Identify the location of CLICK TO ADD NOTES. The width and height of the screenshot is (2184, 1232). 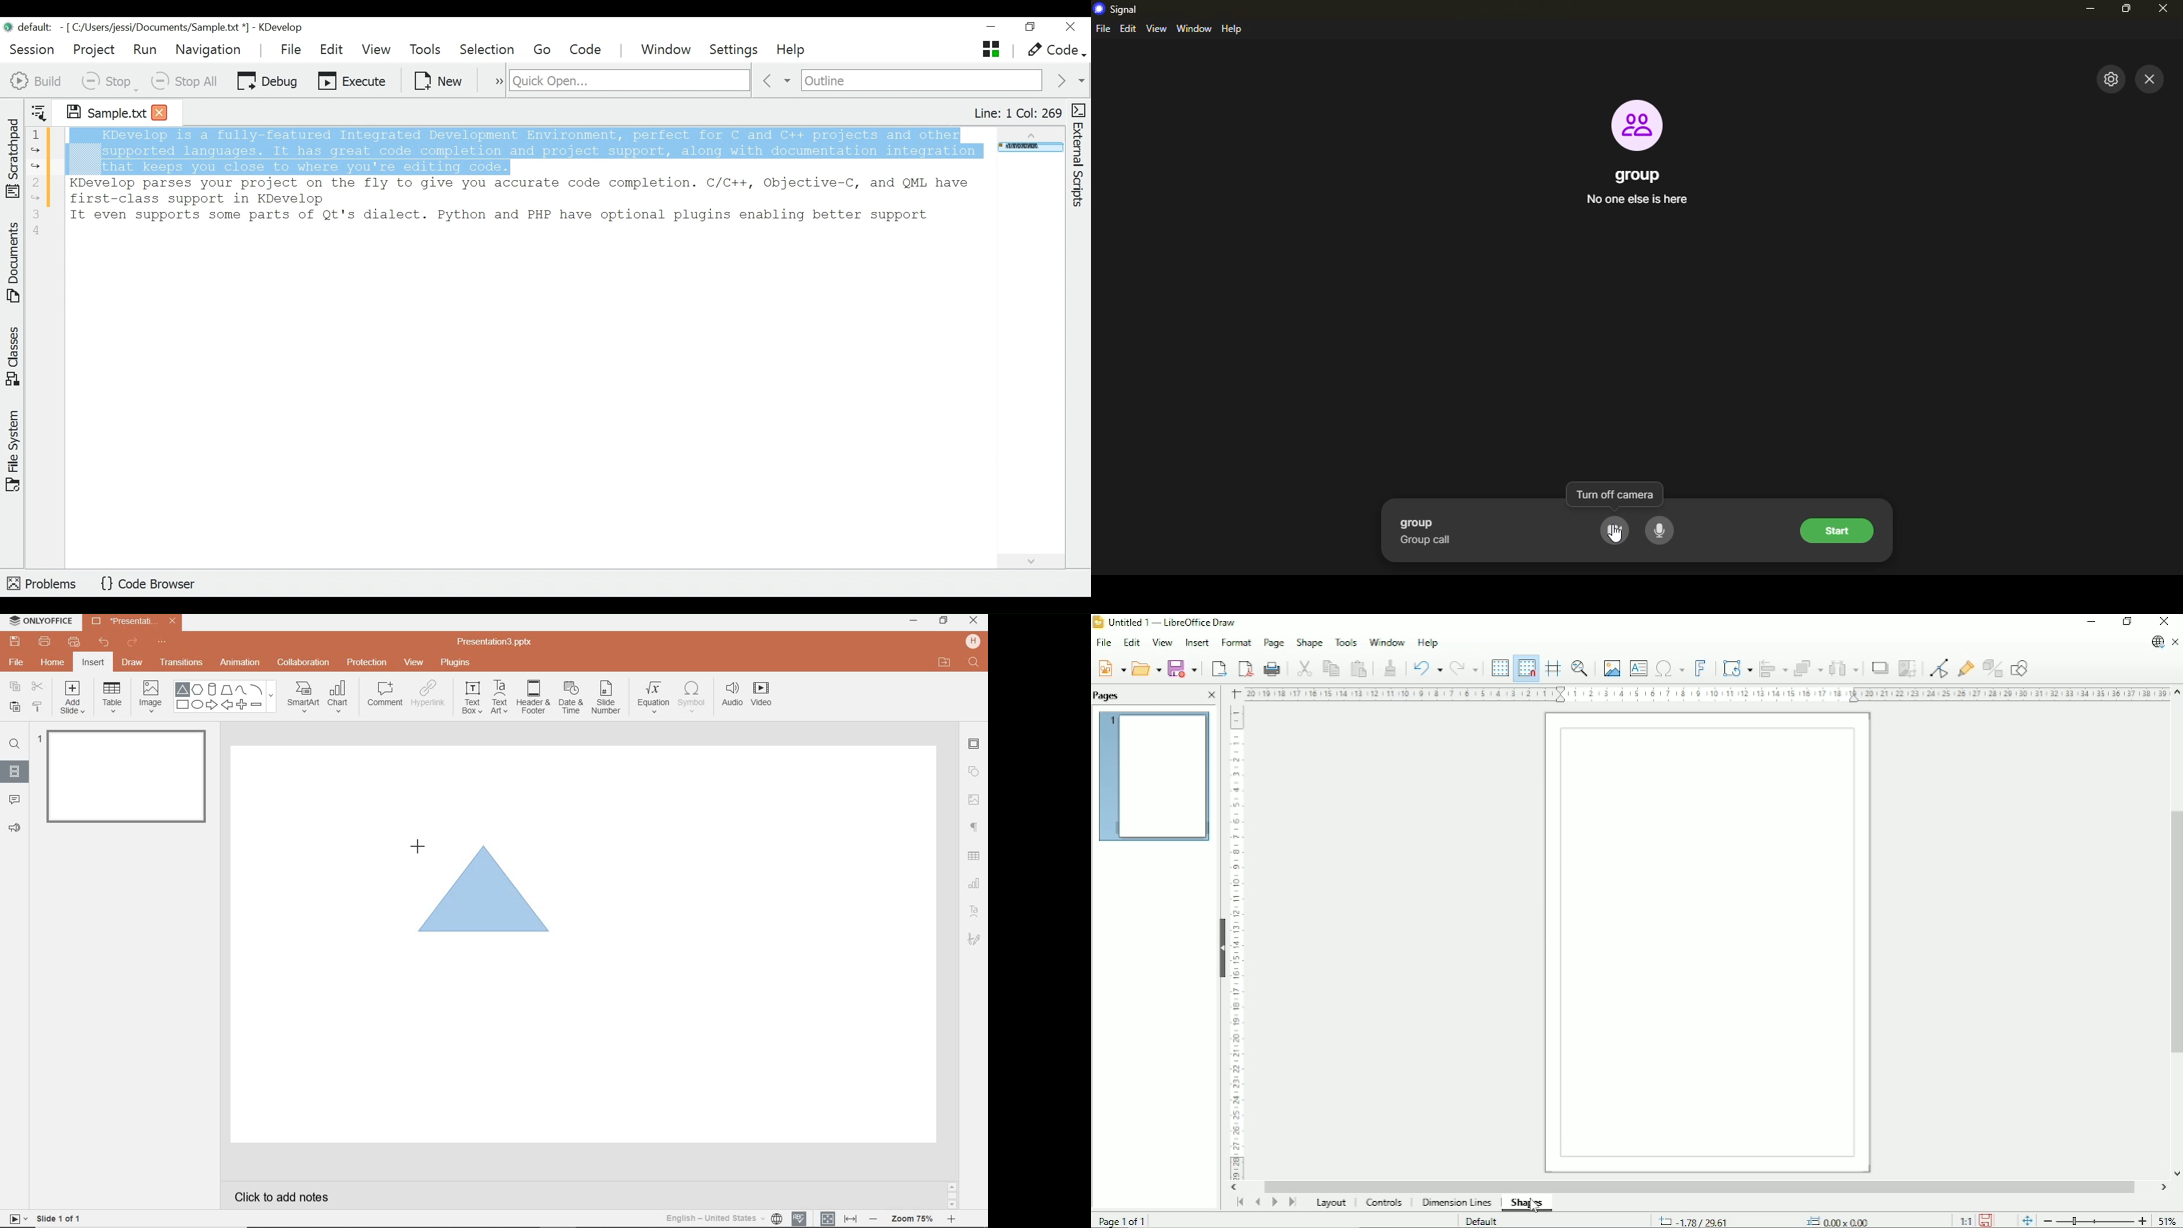
(292, 1197).